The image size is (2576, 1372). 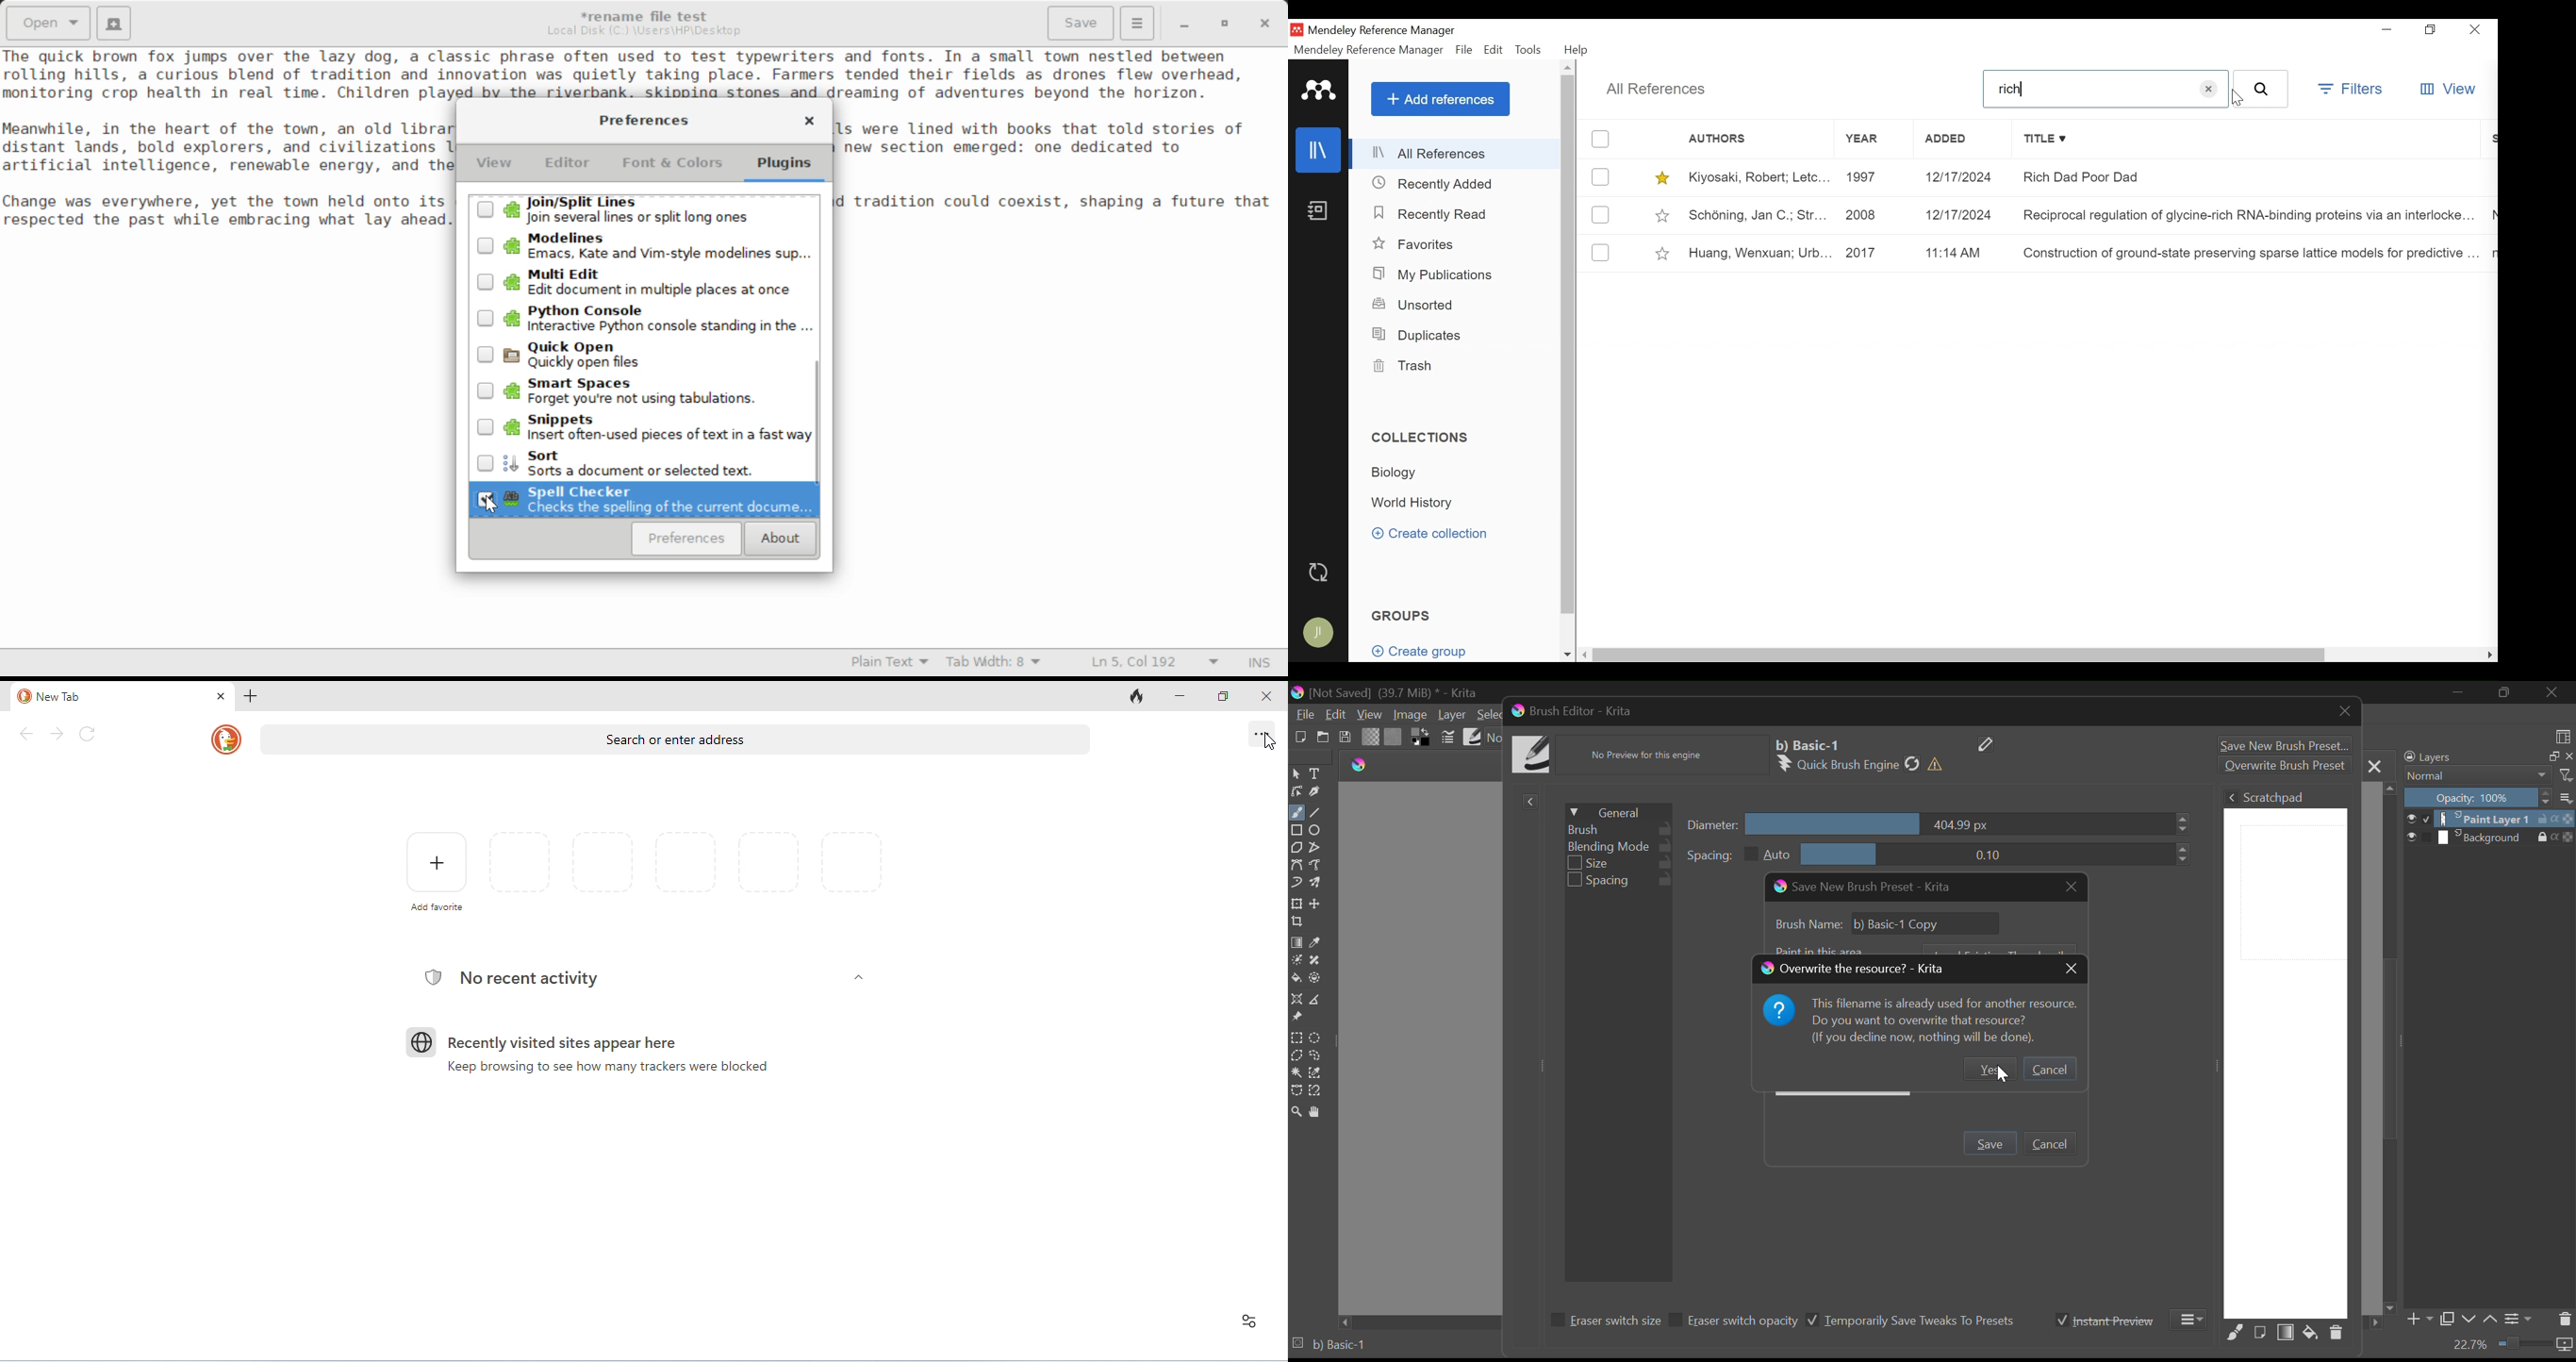 I want to click on Cursor , so click(x=2235, y=100).